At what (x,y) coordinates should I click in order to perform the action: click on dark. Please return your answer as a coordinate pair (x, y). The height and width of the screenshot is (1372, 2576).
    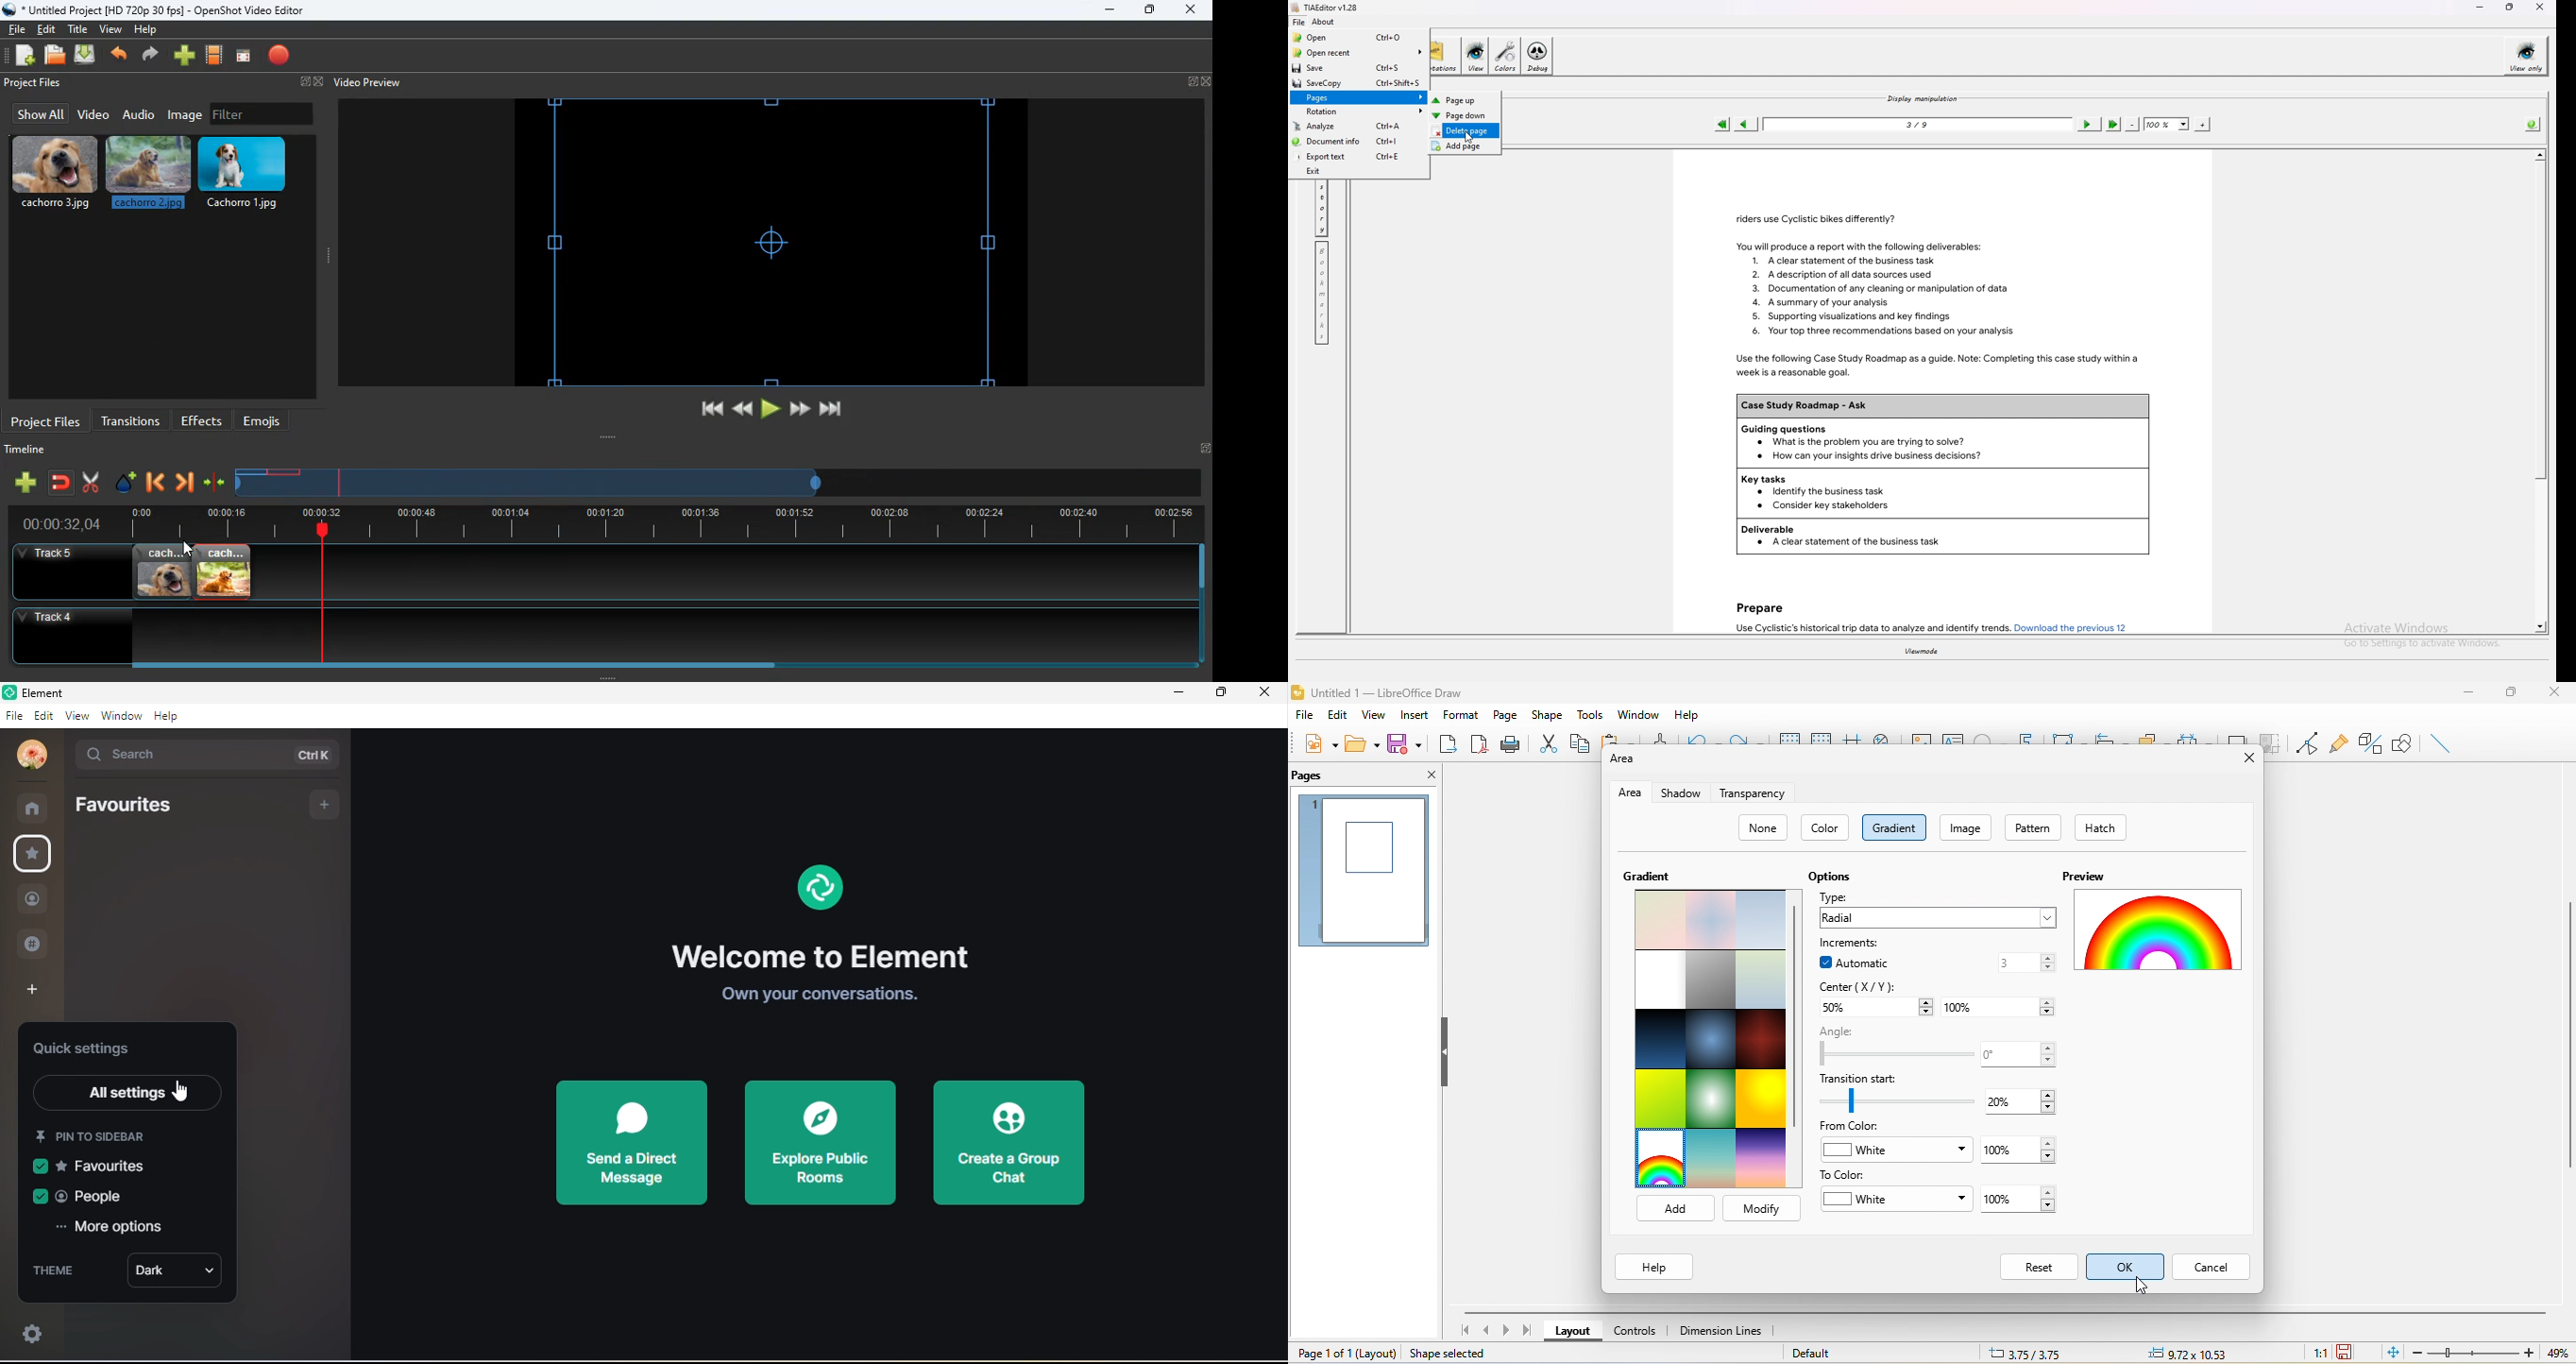
    Looking at the image, I should click on (175, 1273).